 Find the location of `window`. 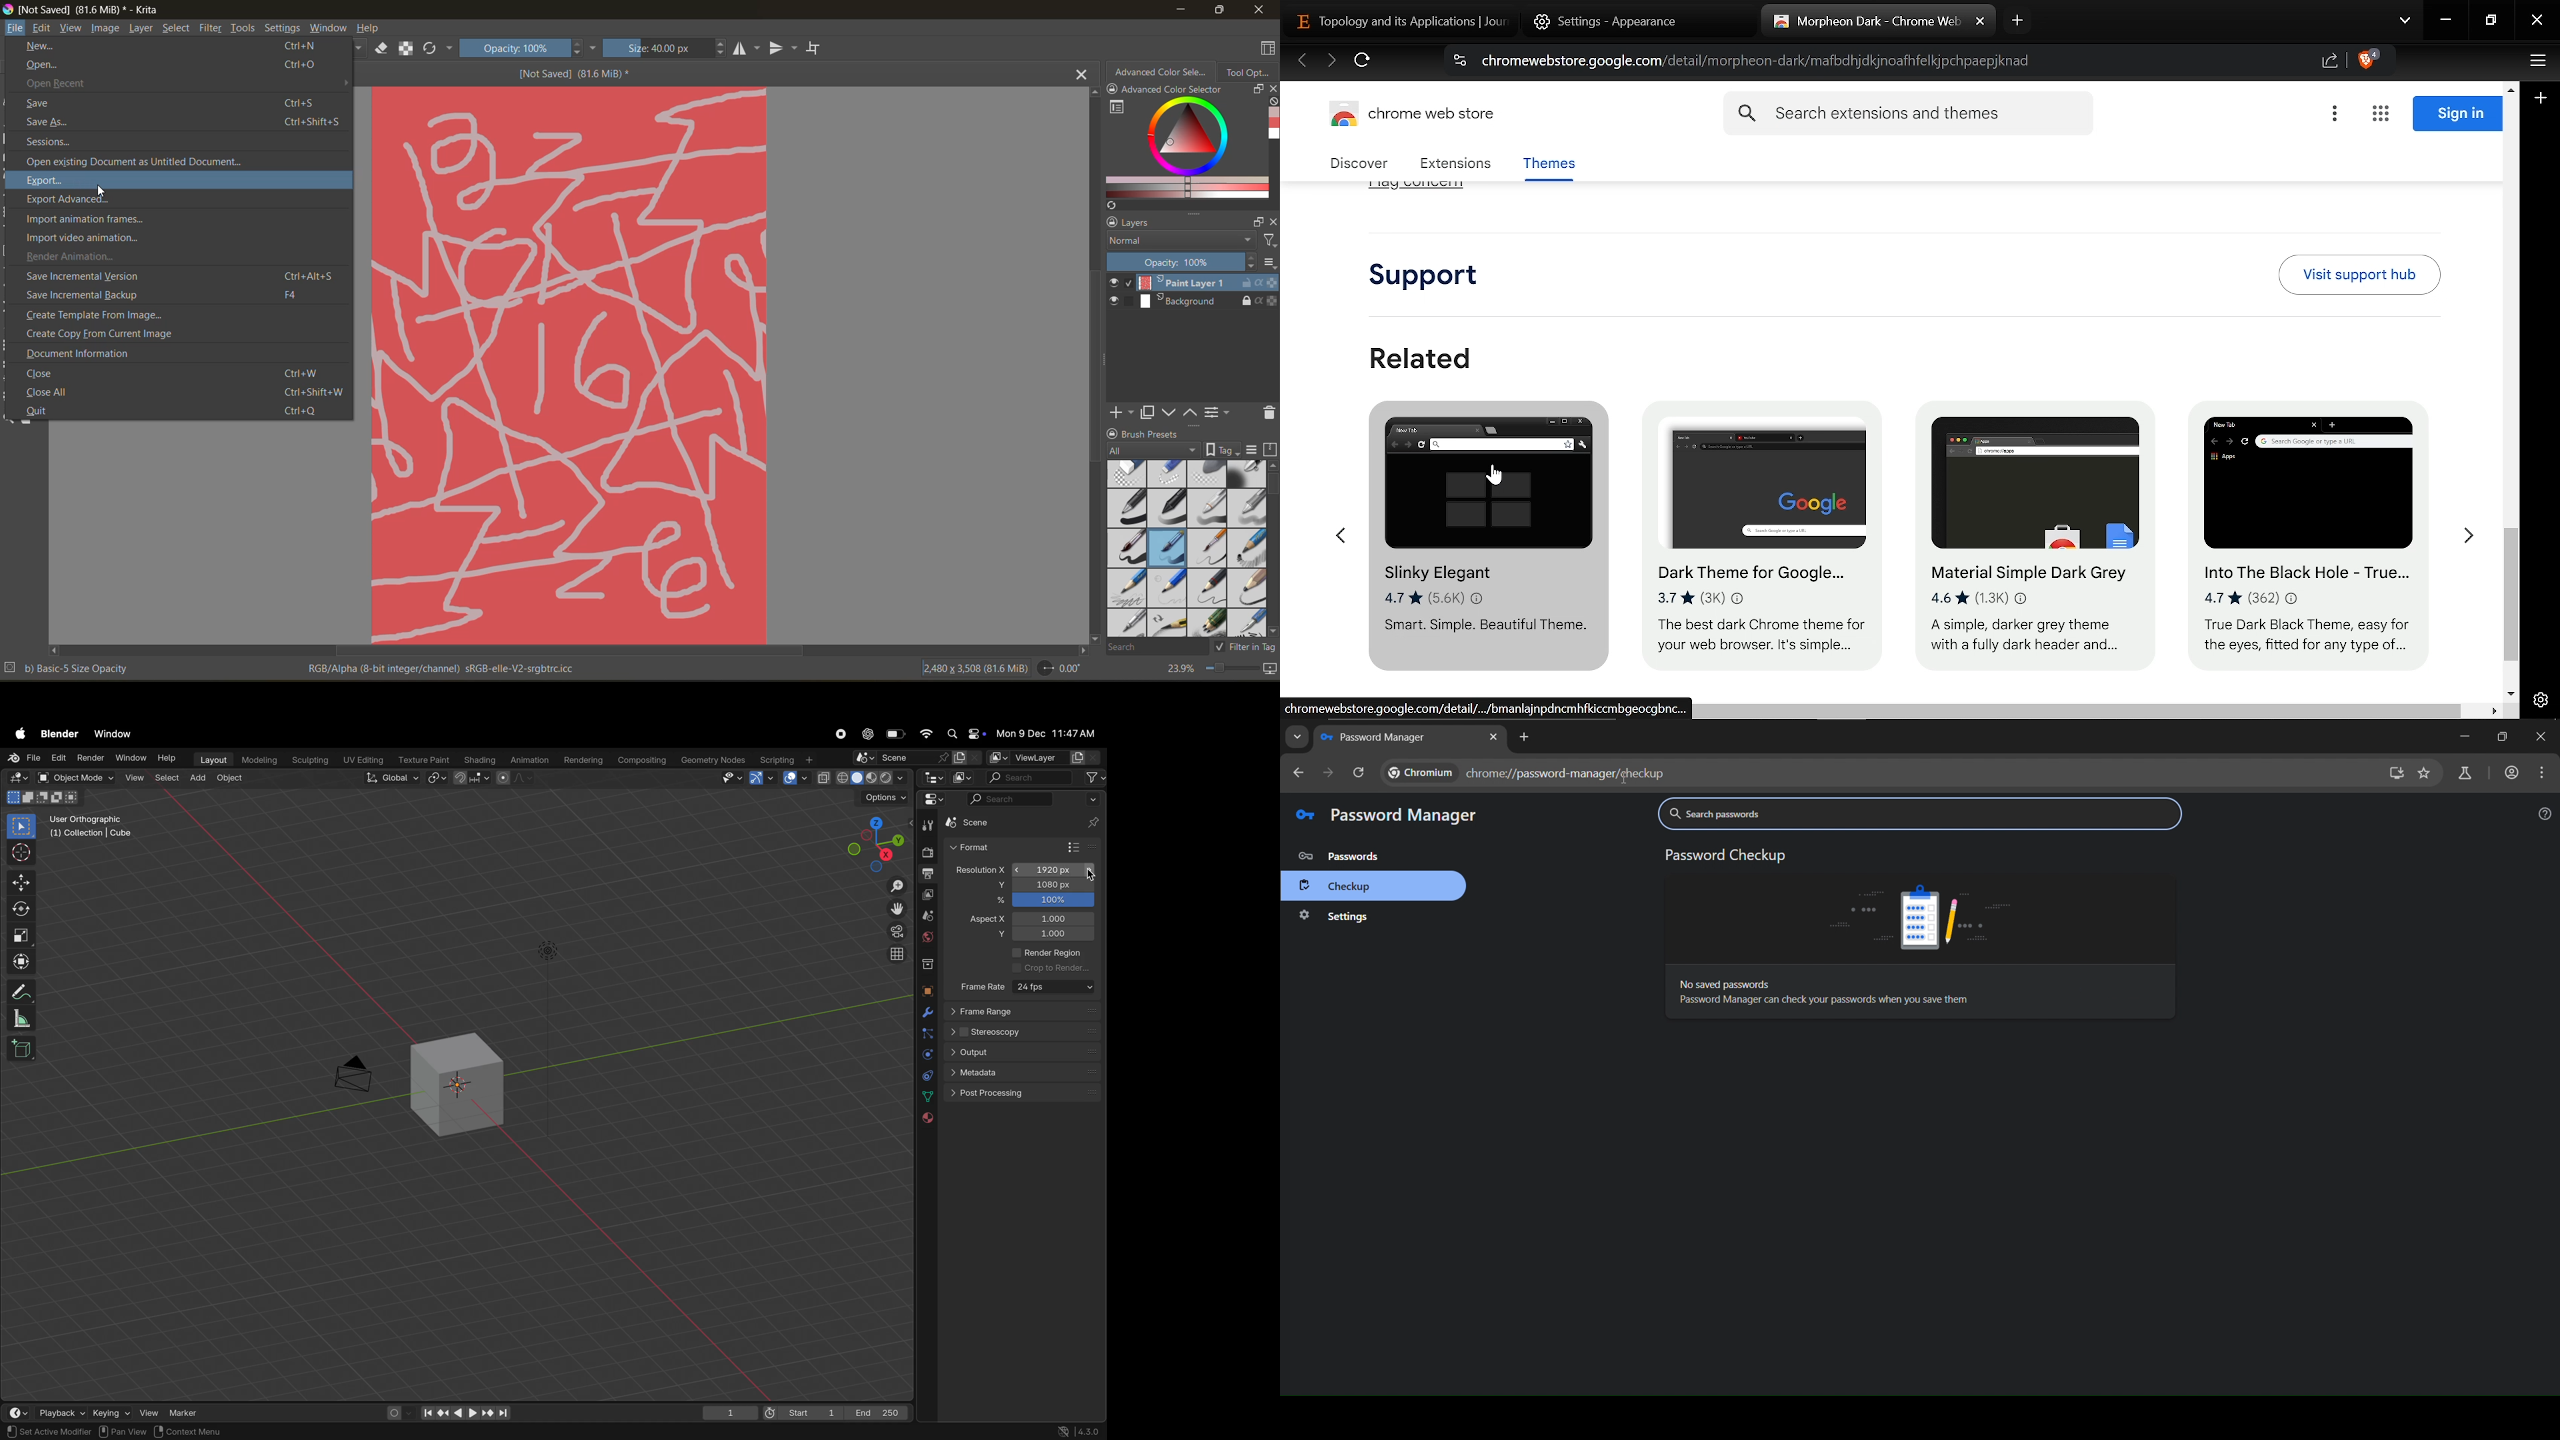

window is located at coordinates (328, 28).